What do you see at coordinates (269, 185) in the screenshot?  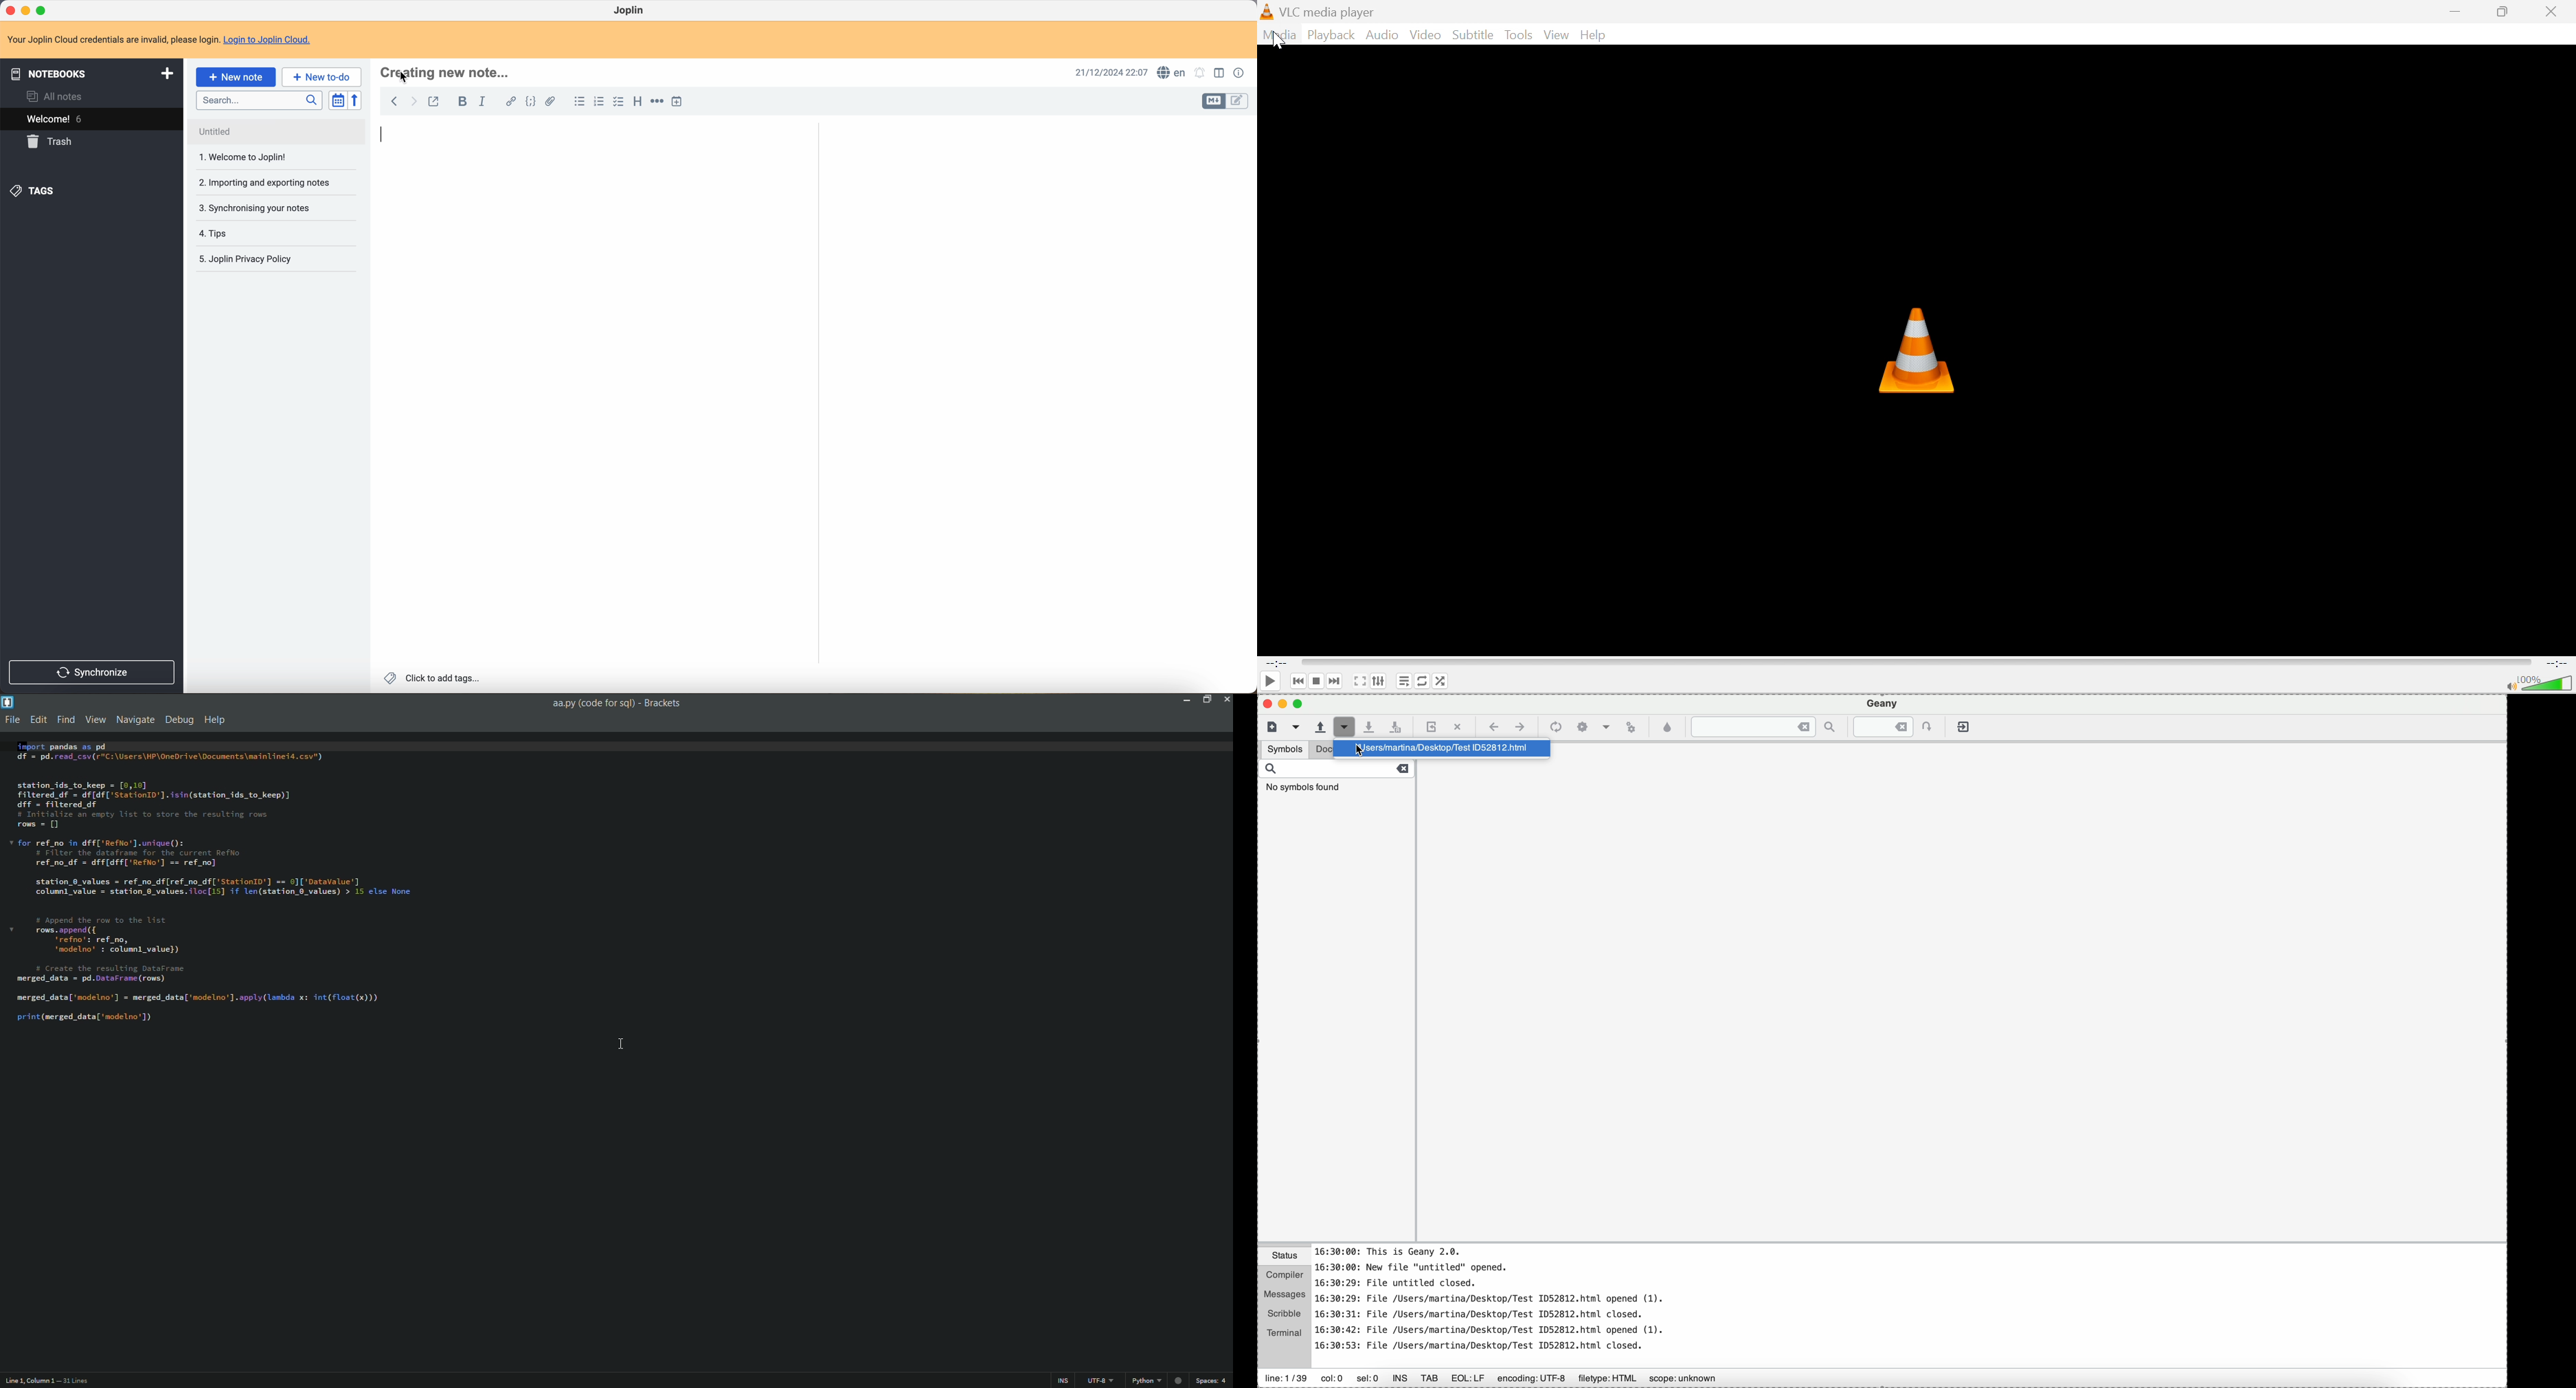 I see `synchronising your notes` at bounding box center [269, 185].